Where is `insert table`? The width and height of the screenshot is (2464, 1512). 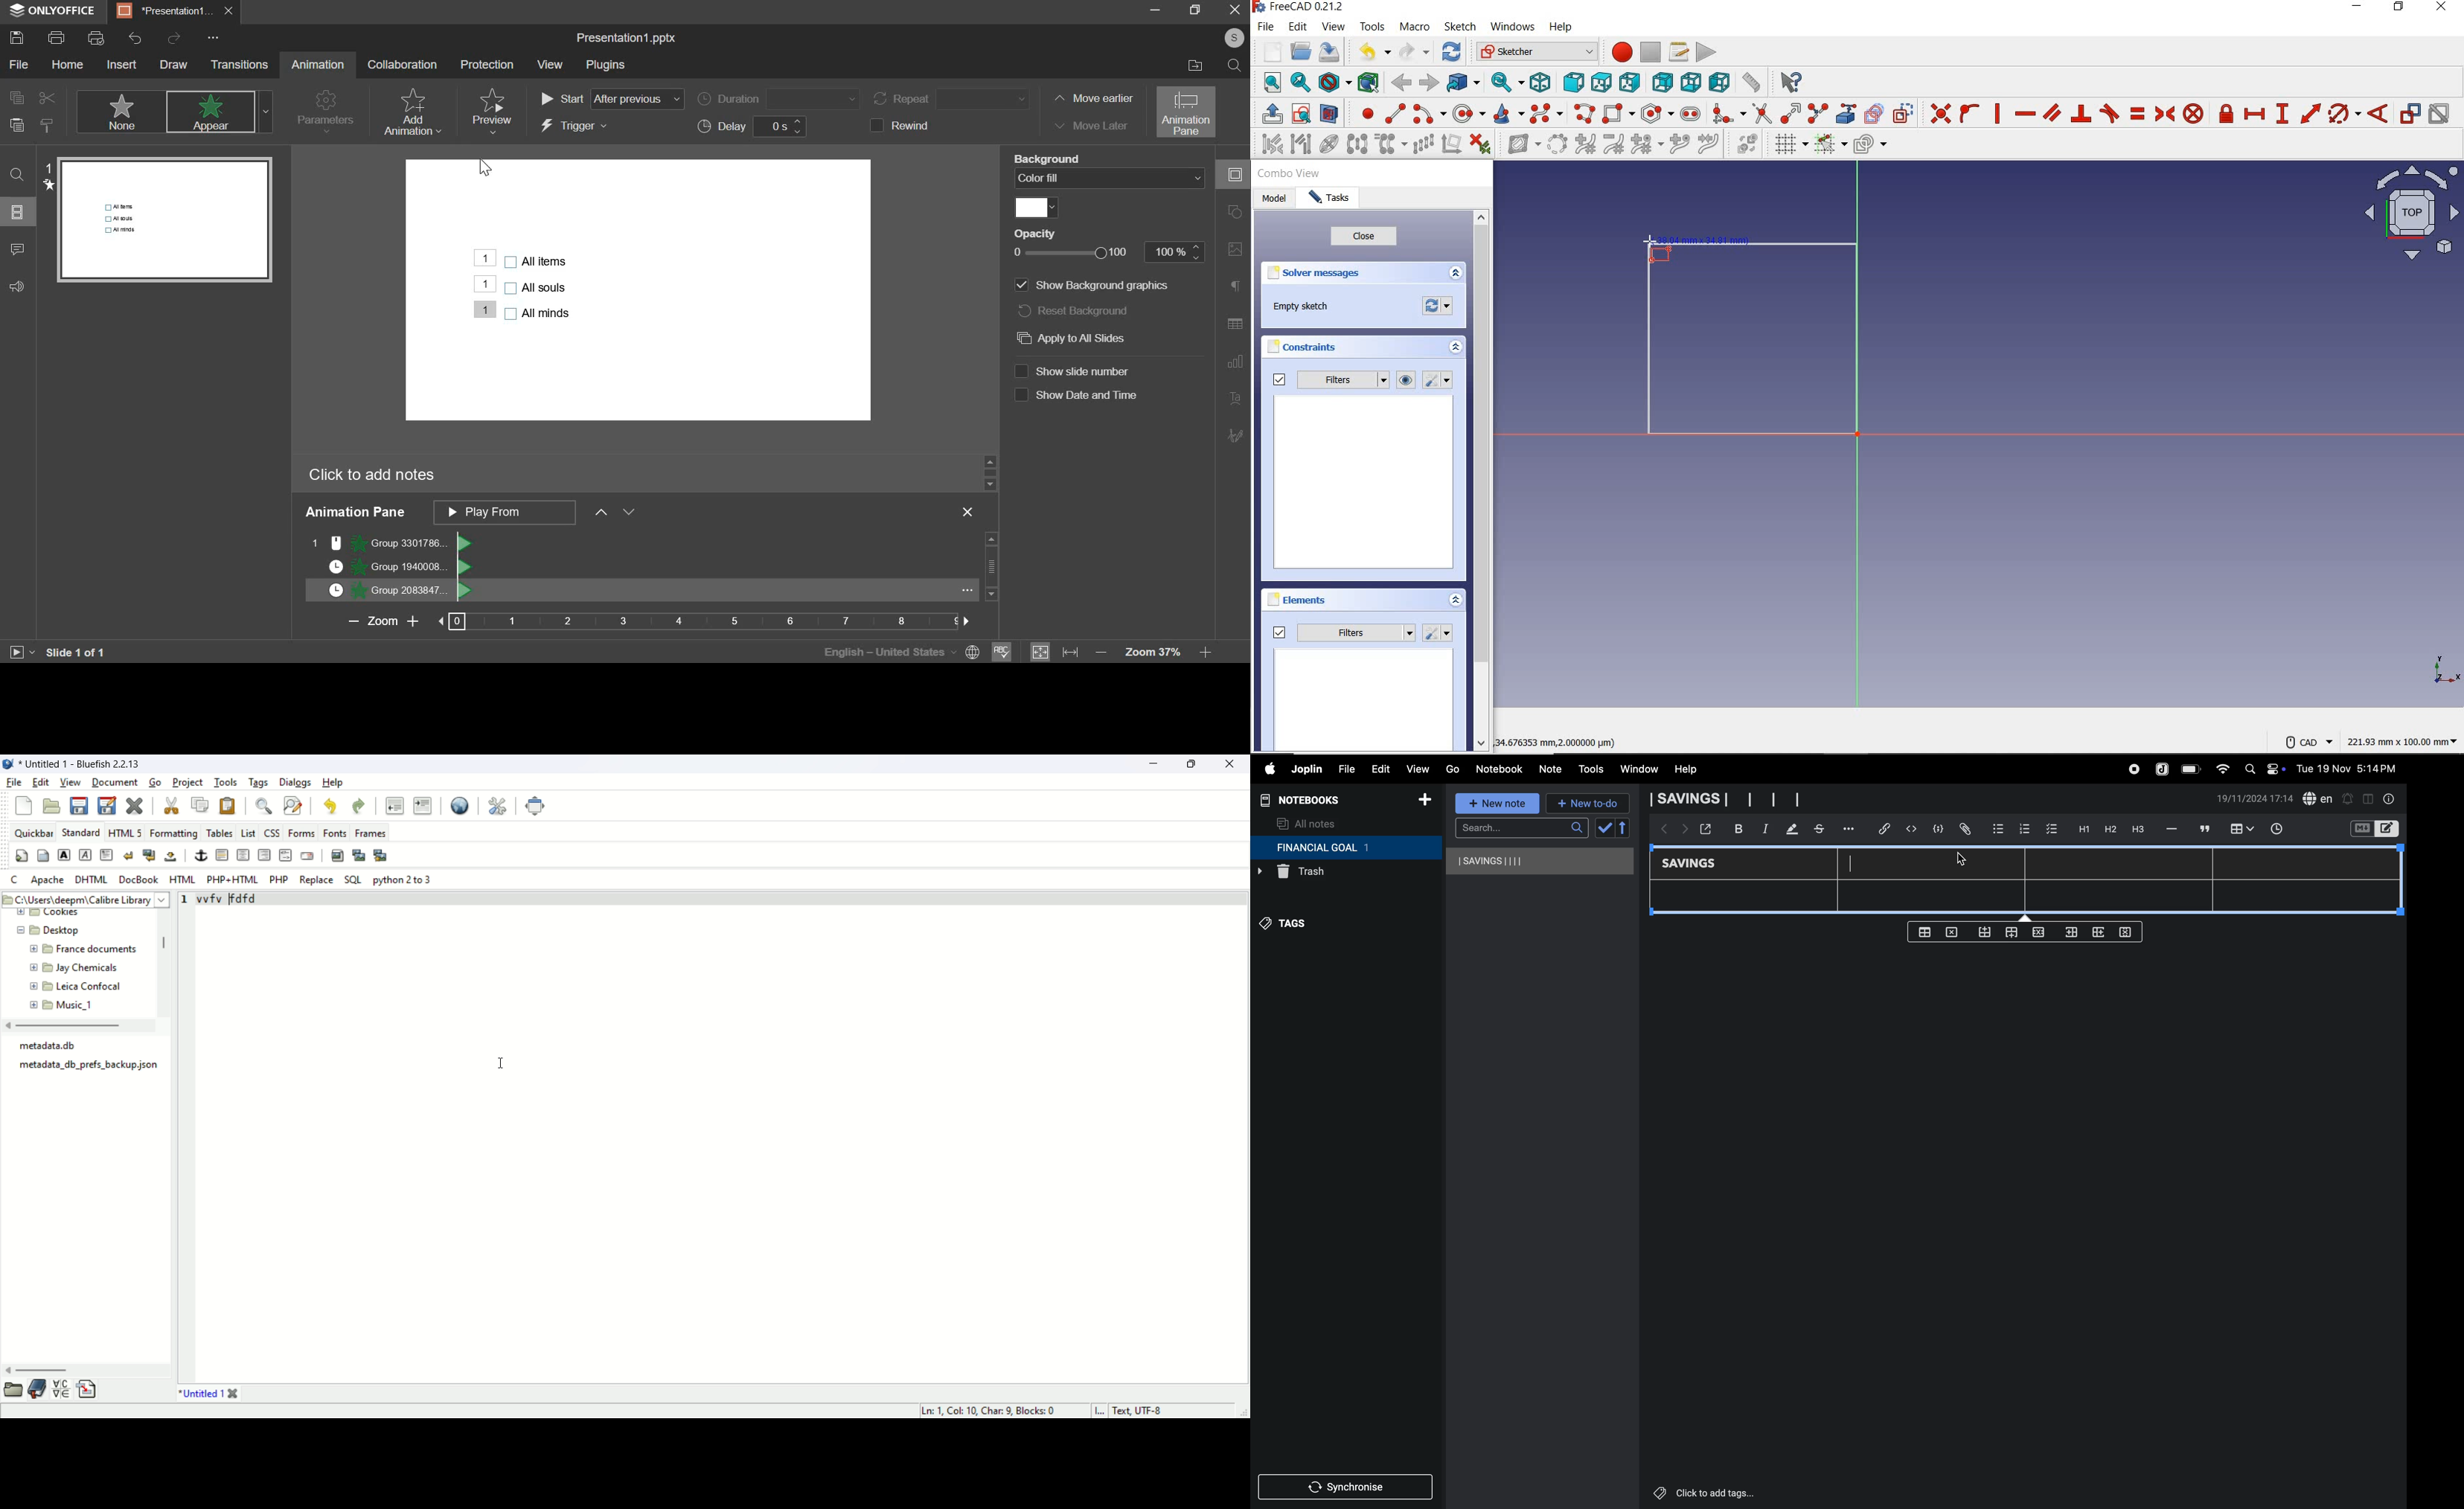 insert table is located at coordinates (2240, 830).